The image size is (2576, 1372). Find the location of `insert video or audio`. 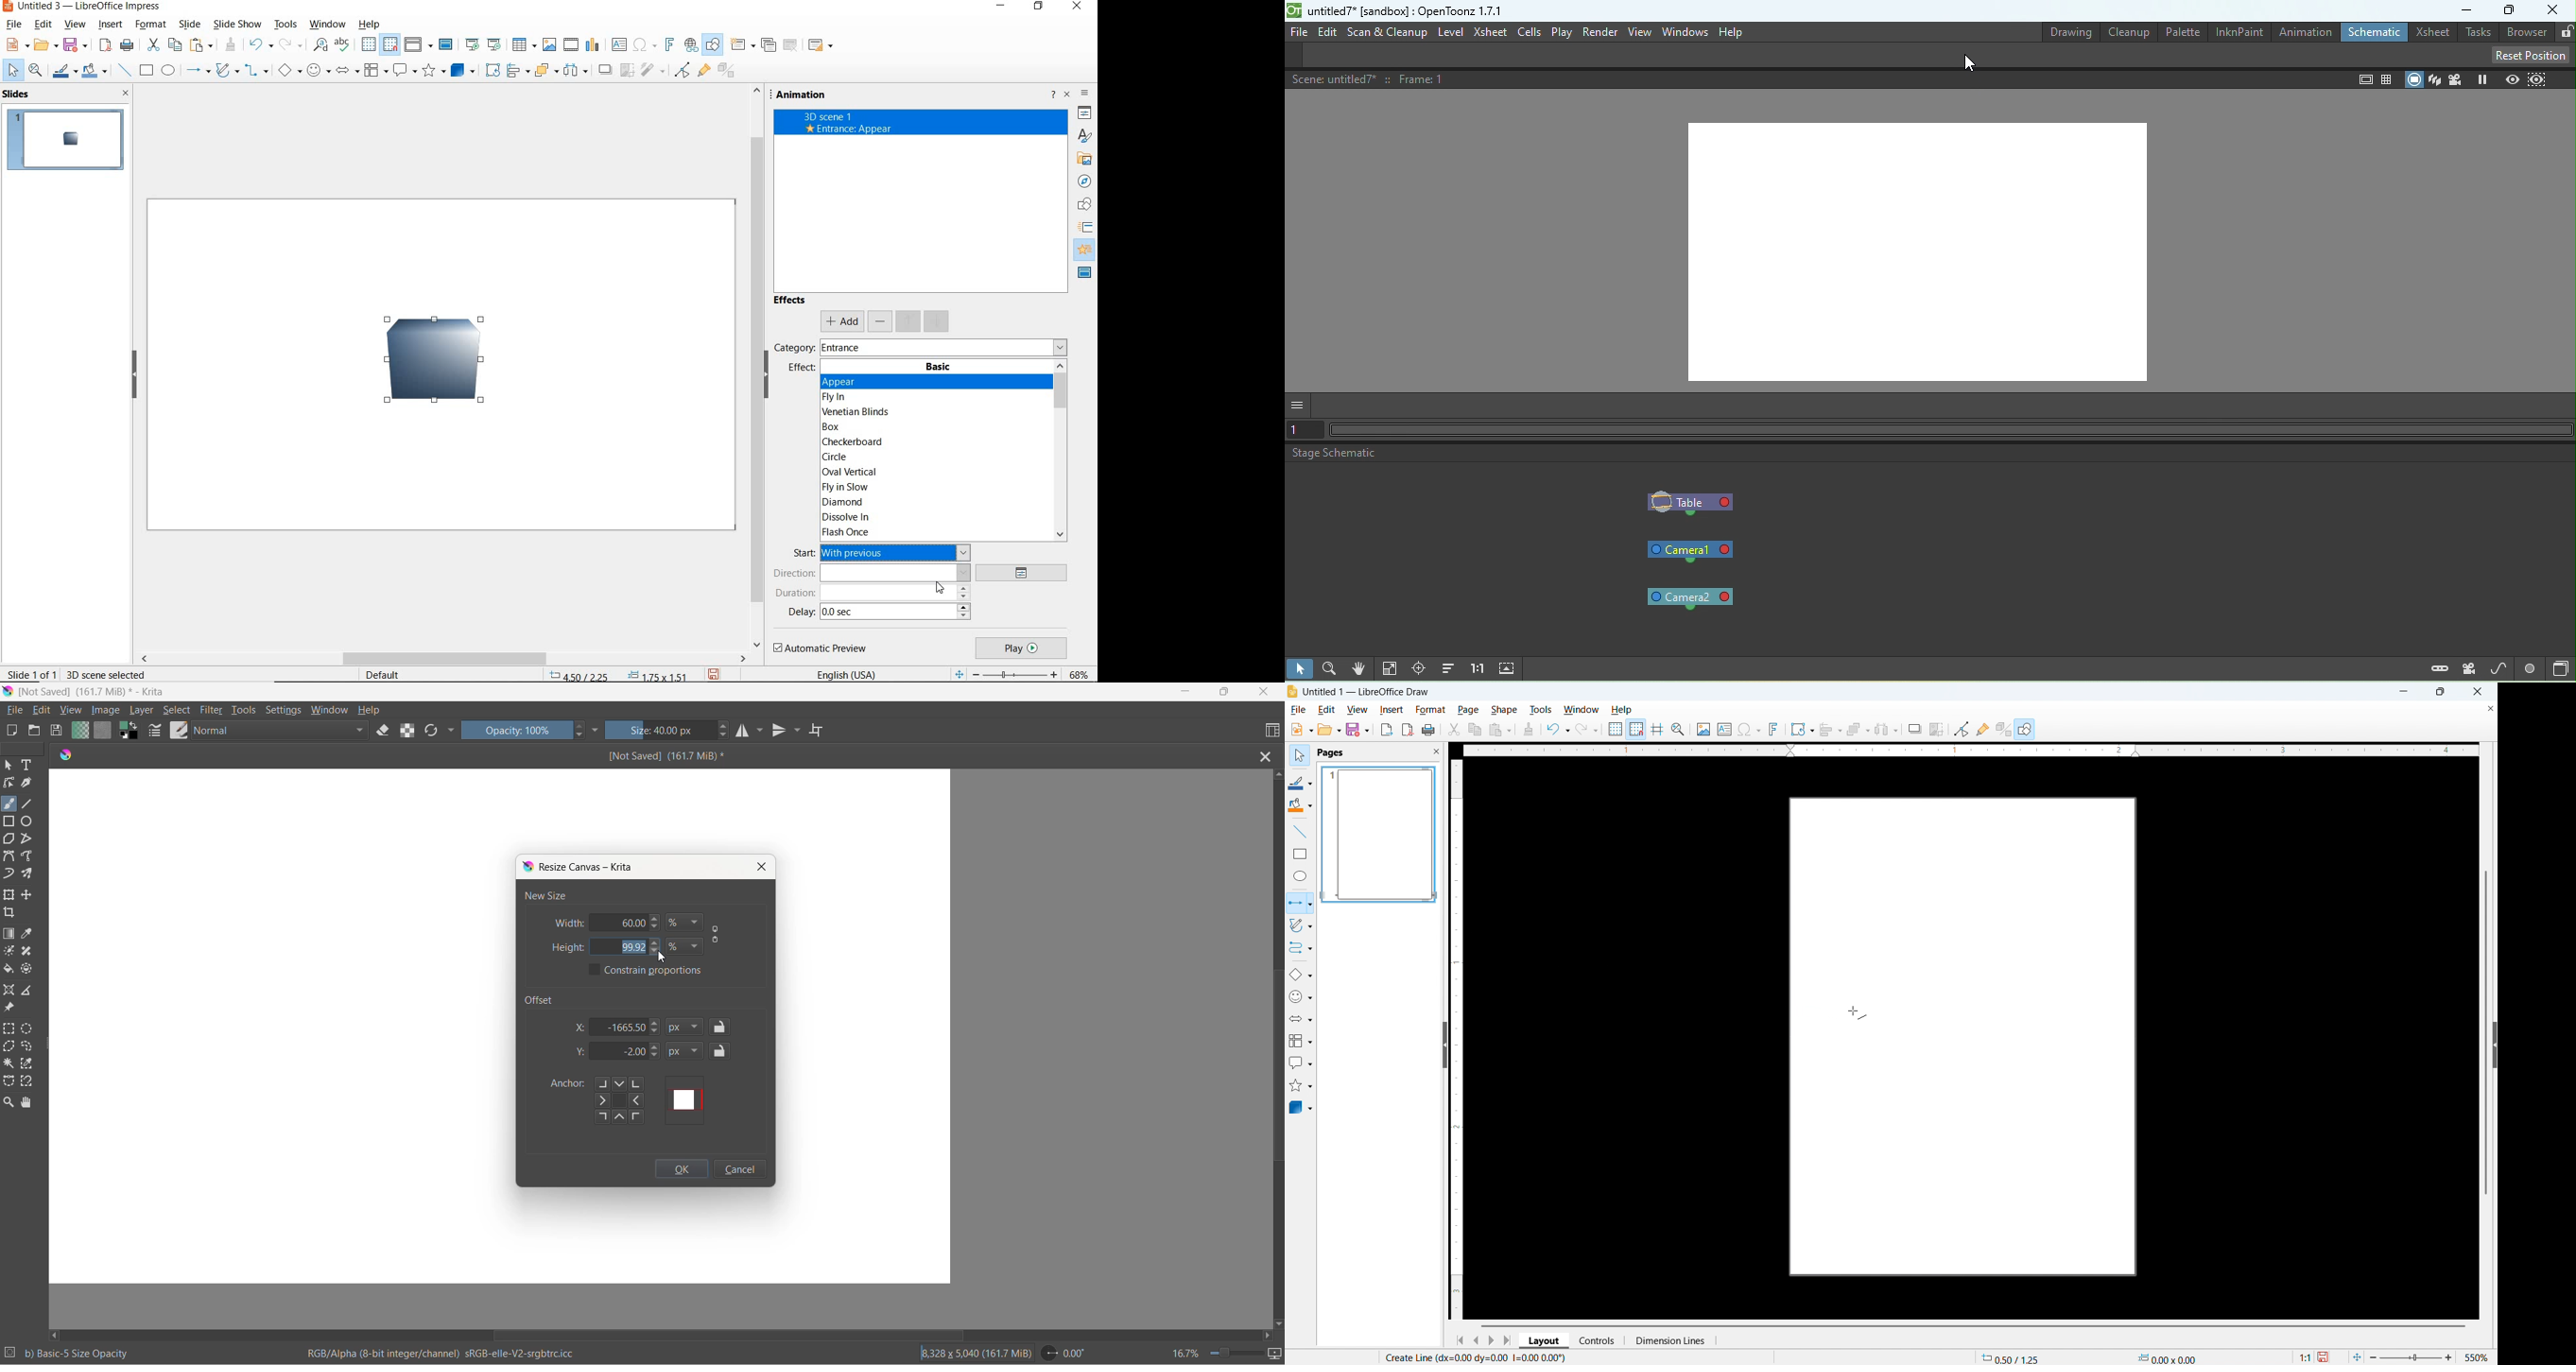

insert video or audio is located at coordinates (573, 45).